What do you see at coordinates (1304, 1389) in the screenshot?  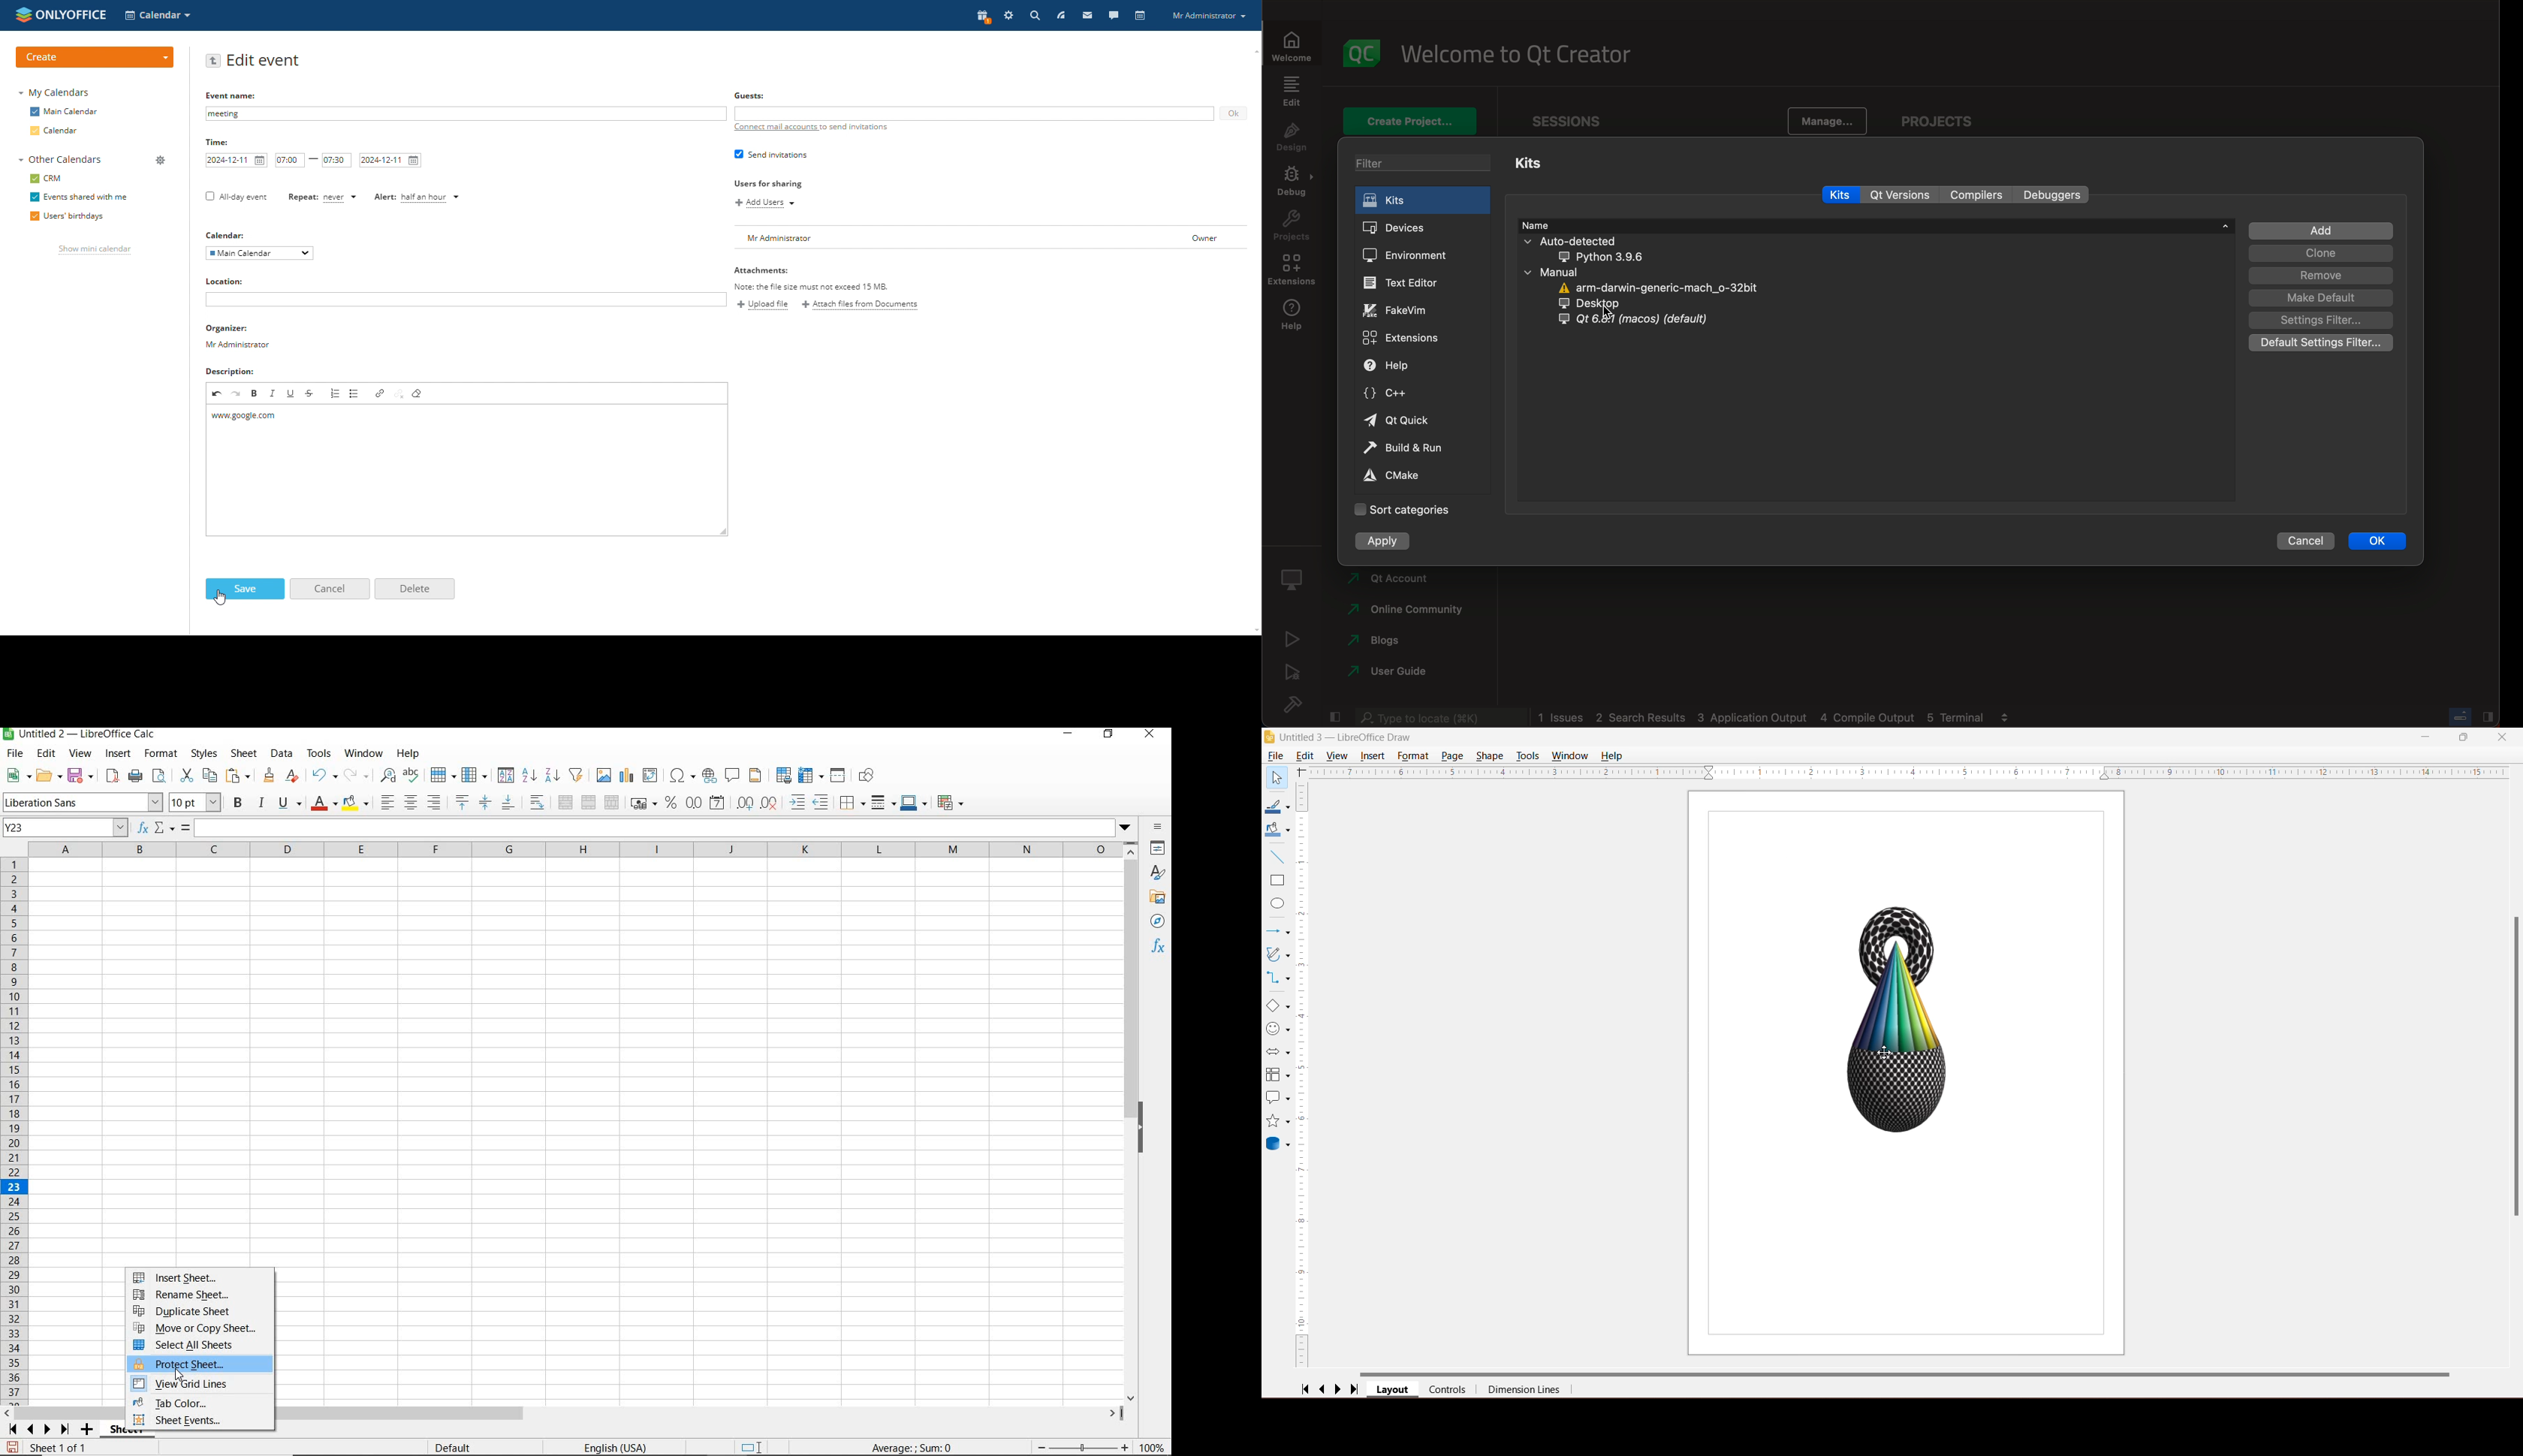 I see `` at bounding box center [1304, 1389].